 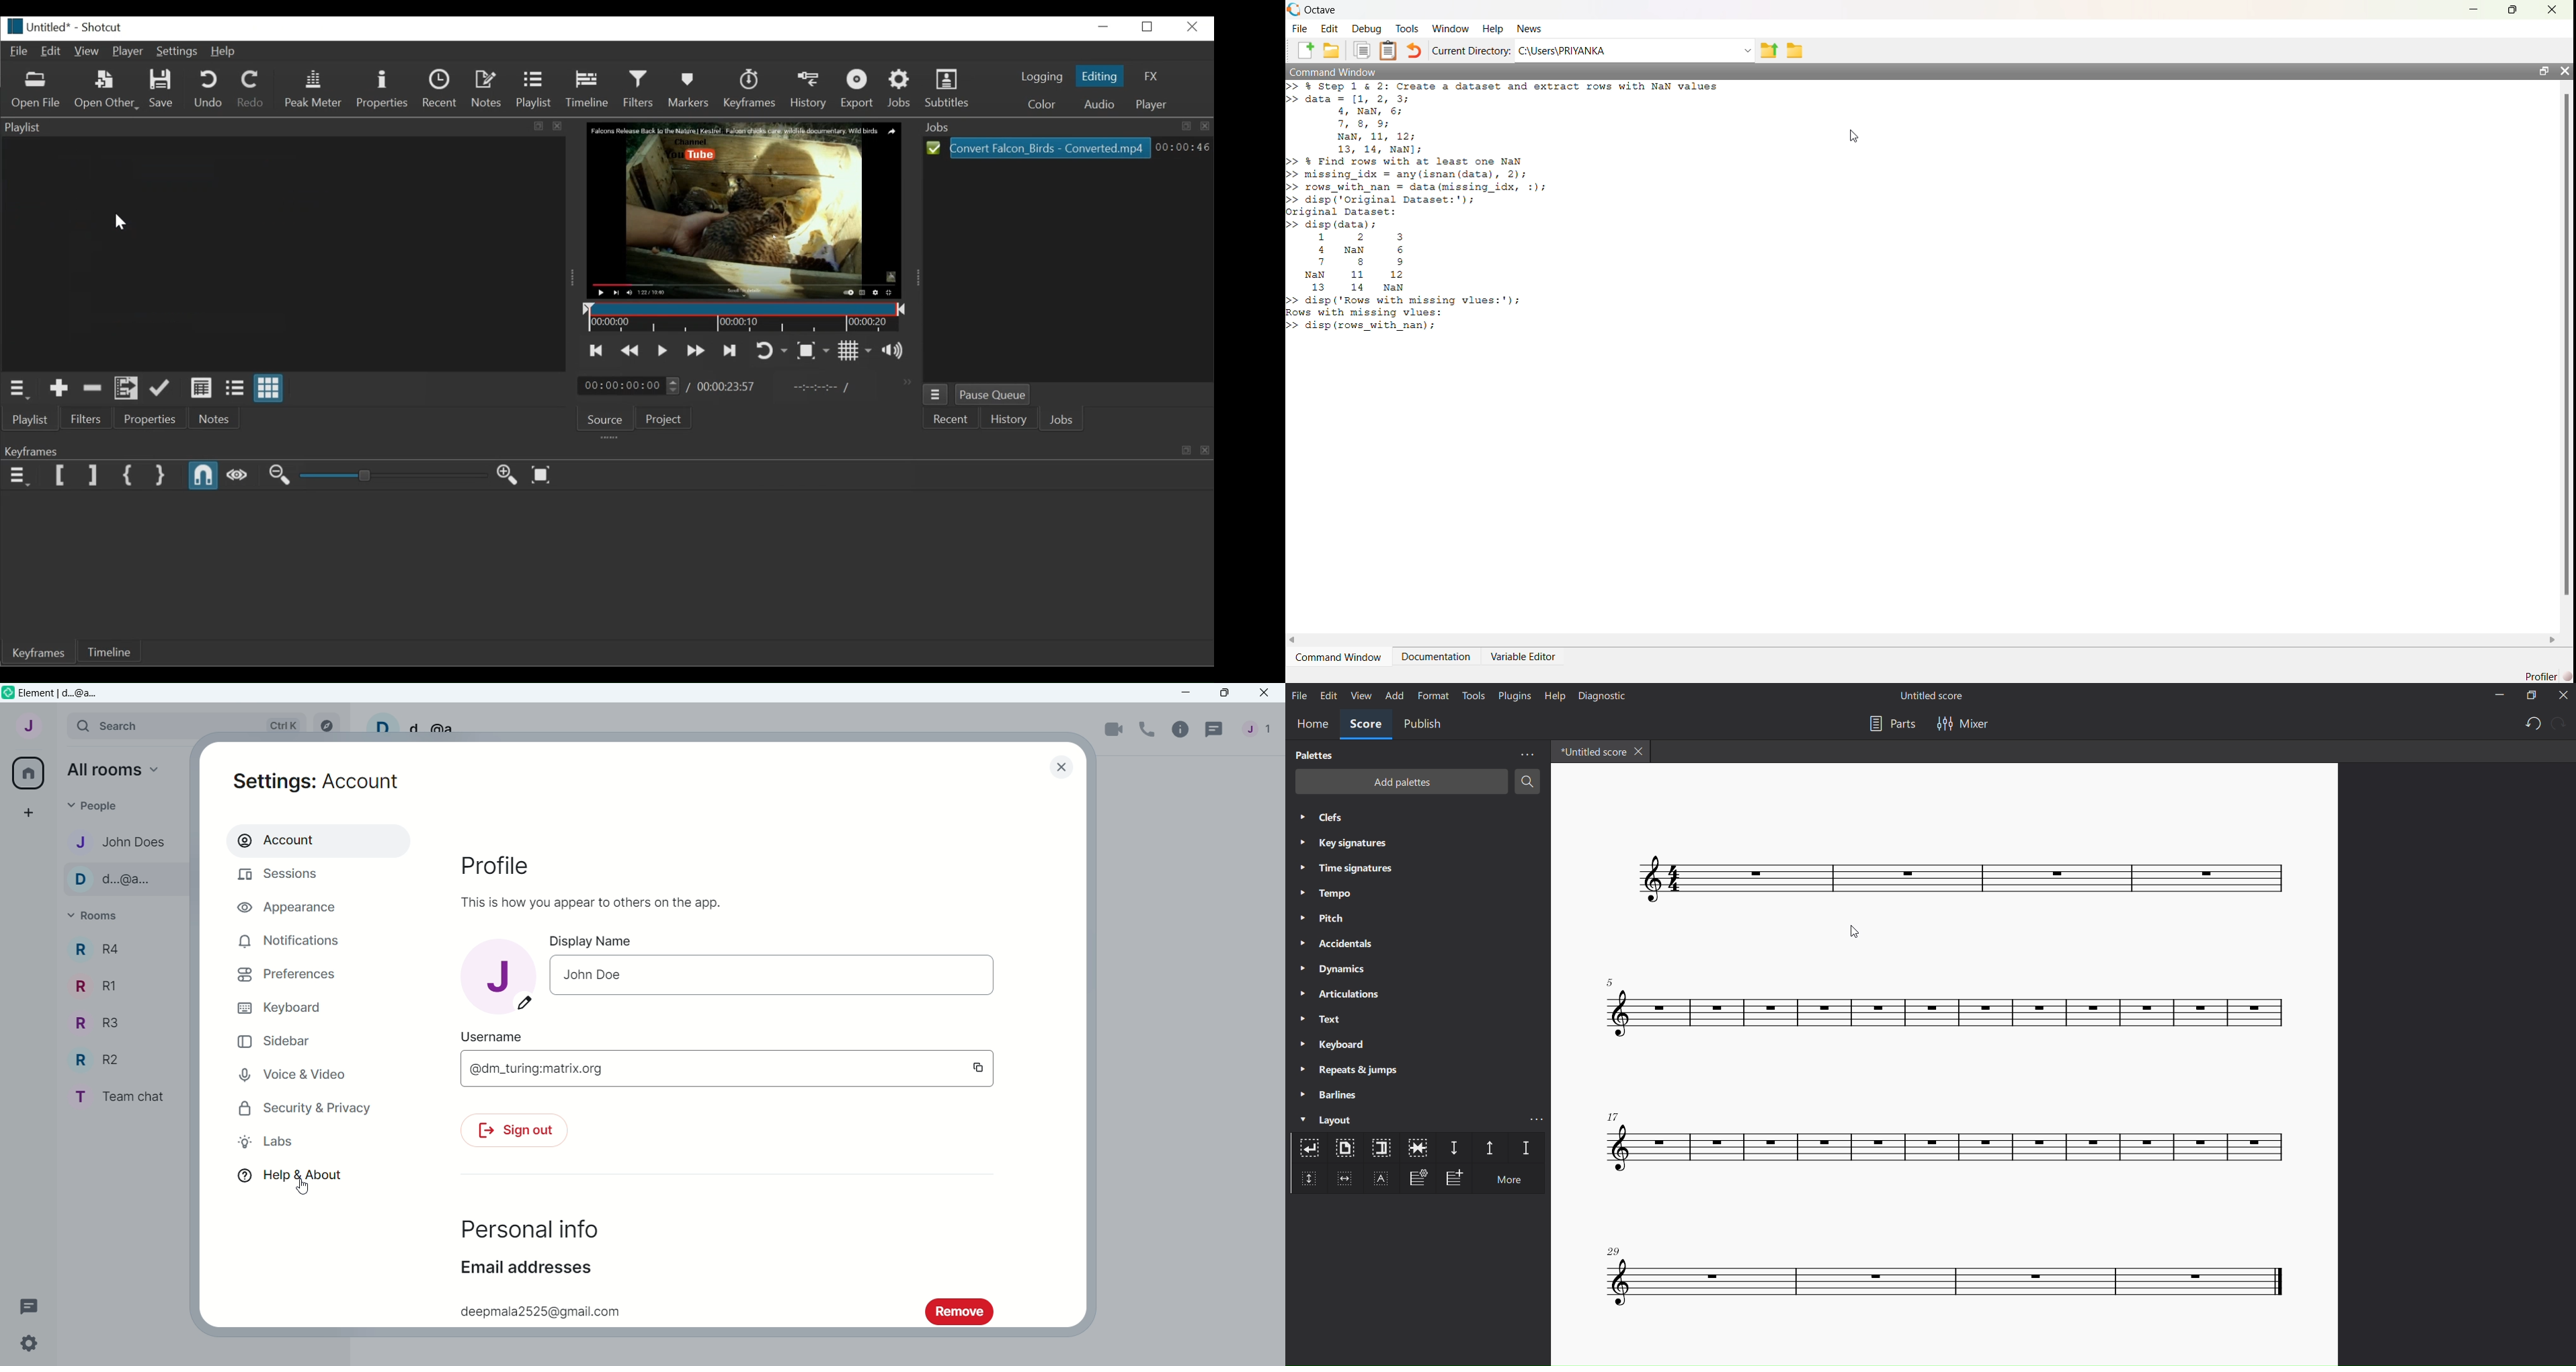 I want to click on New Folder, so click(x=1332, y=50).